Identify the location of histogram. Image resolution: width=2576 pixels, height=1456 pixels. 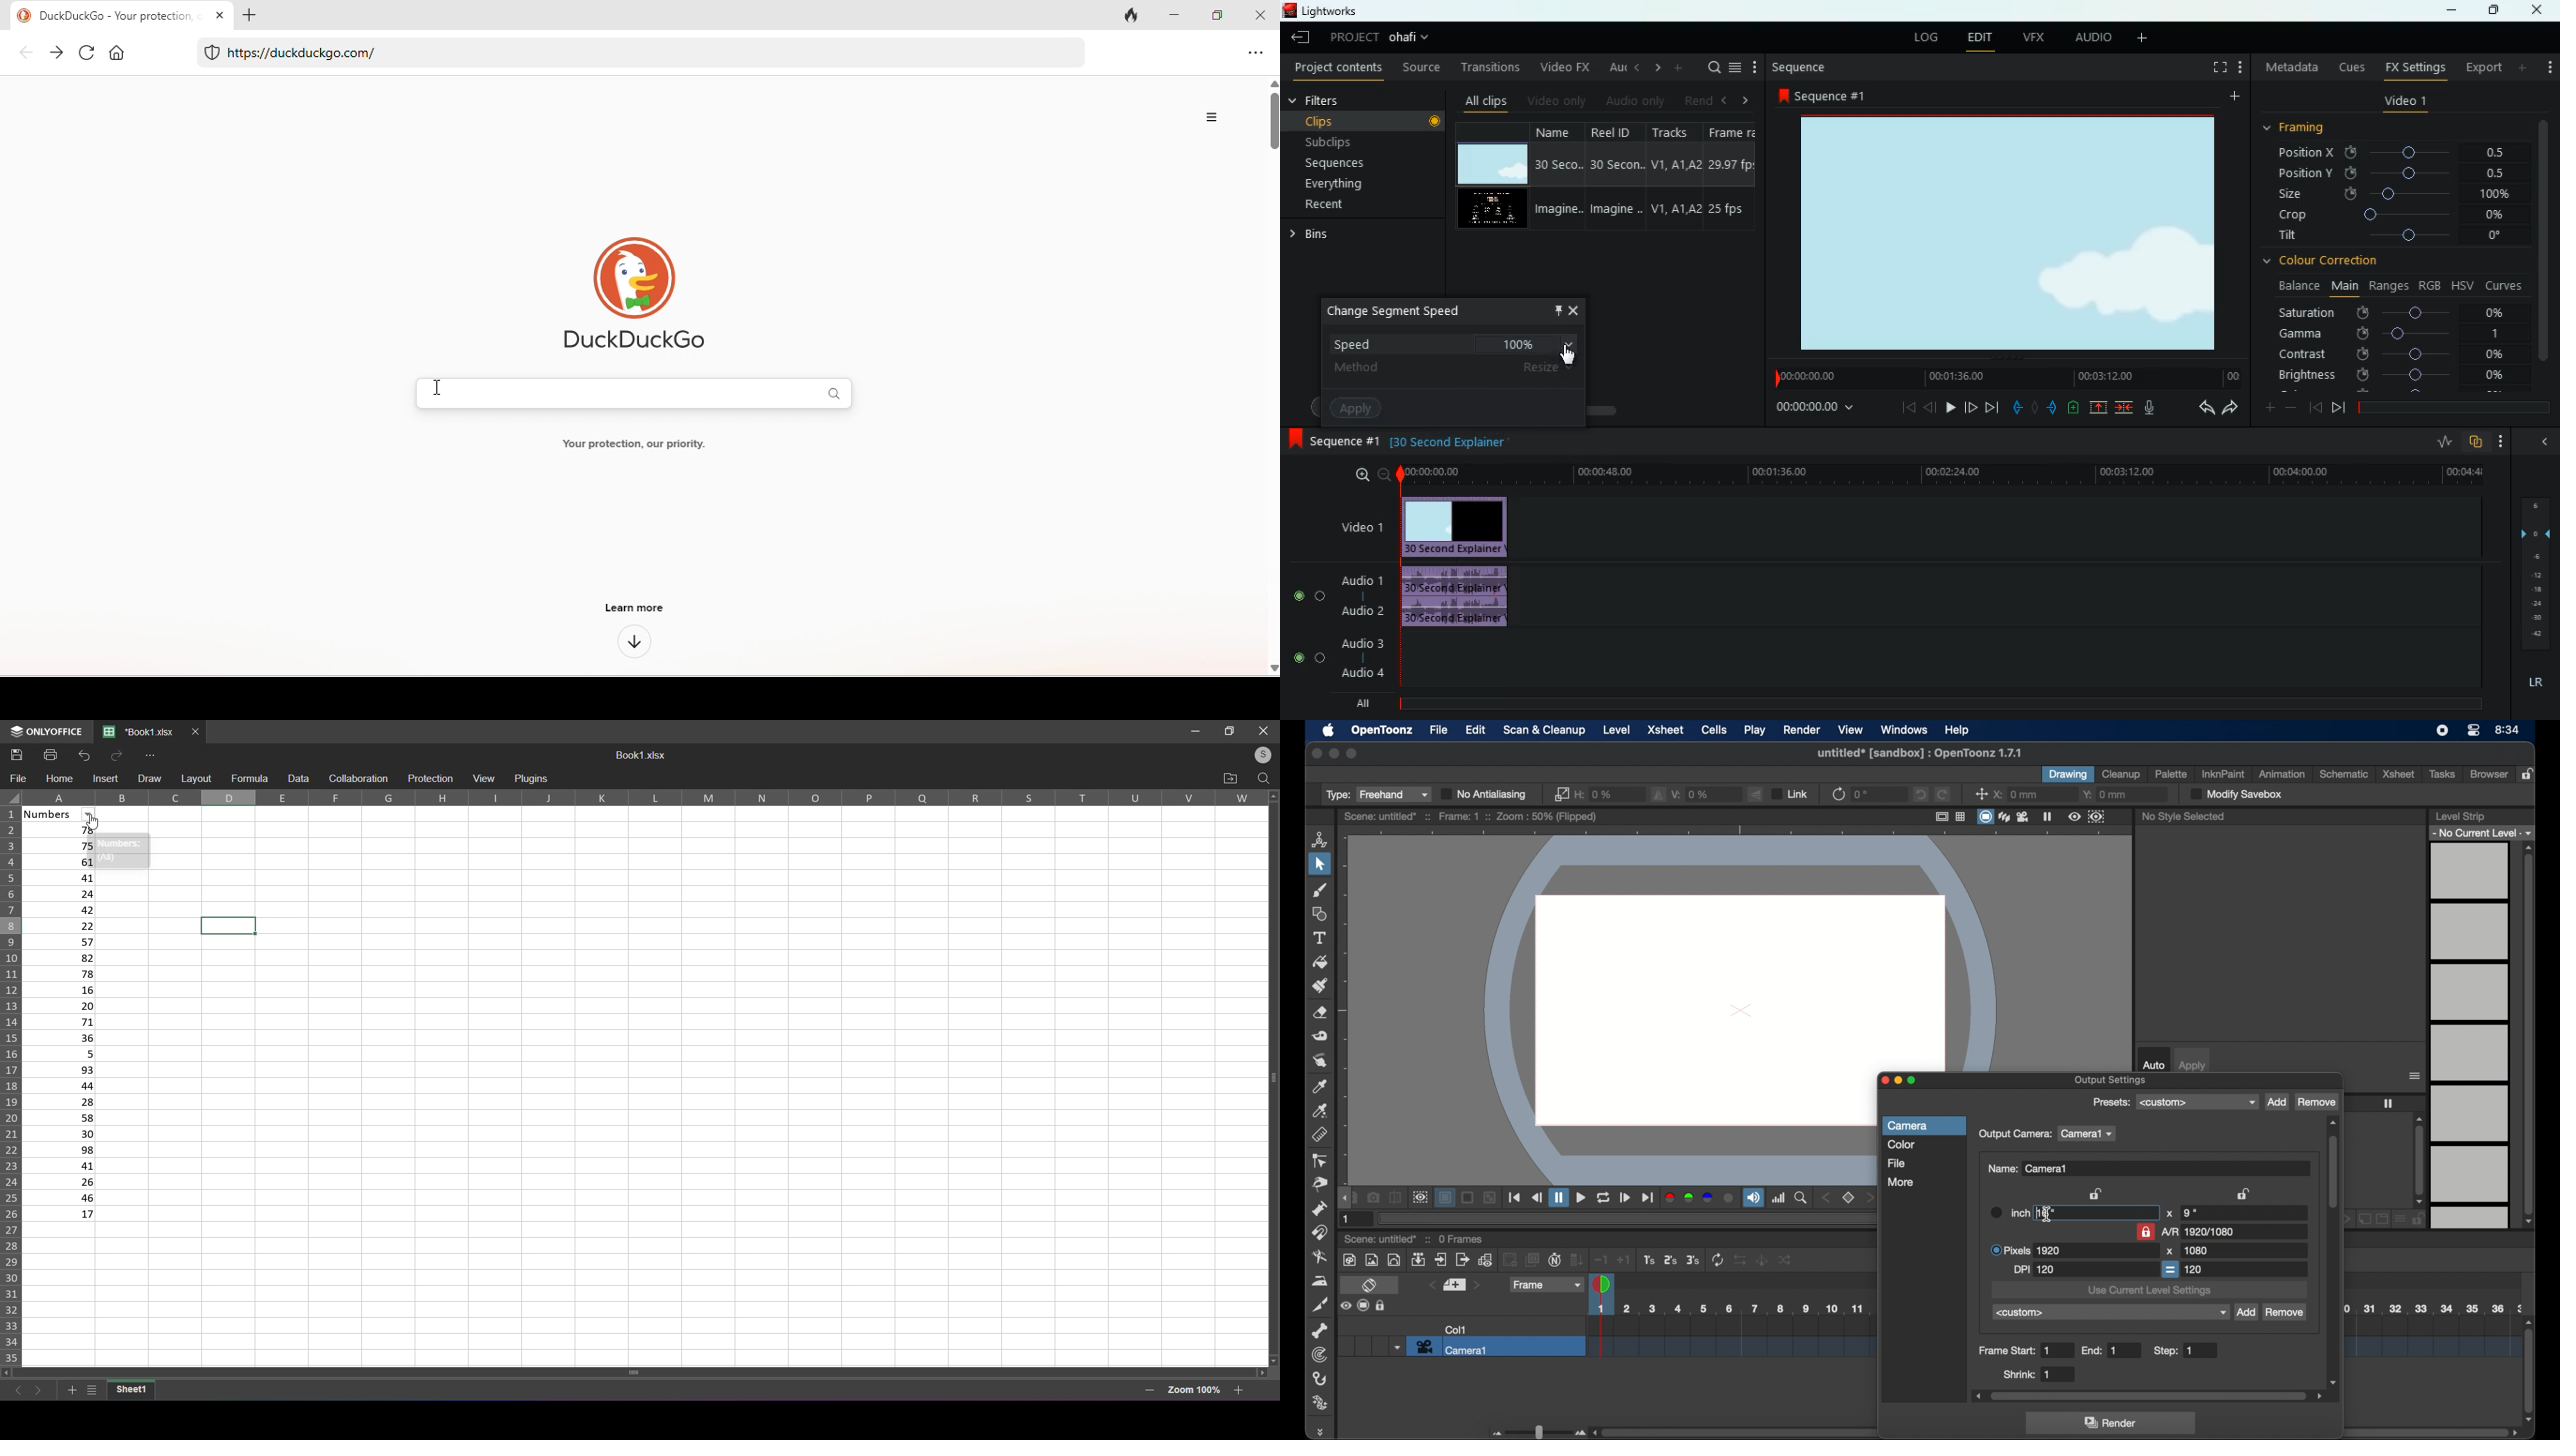
(1779, 1197).